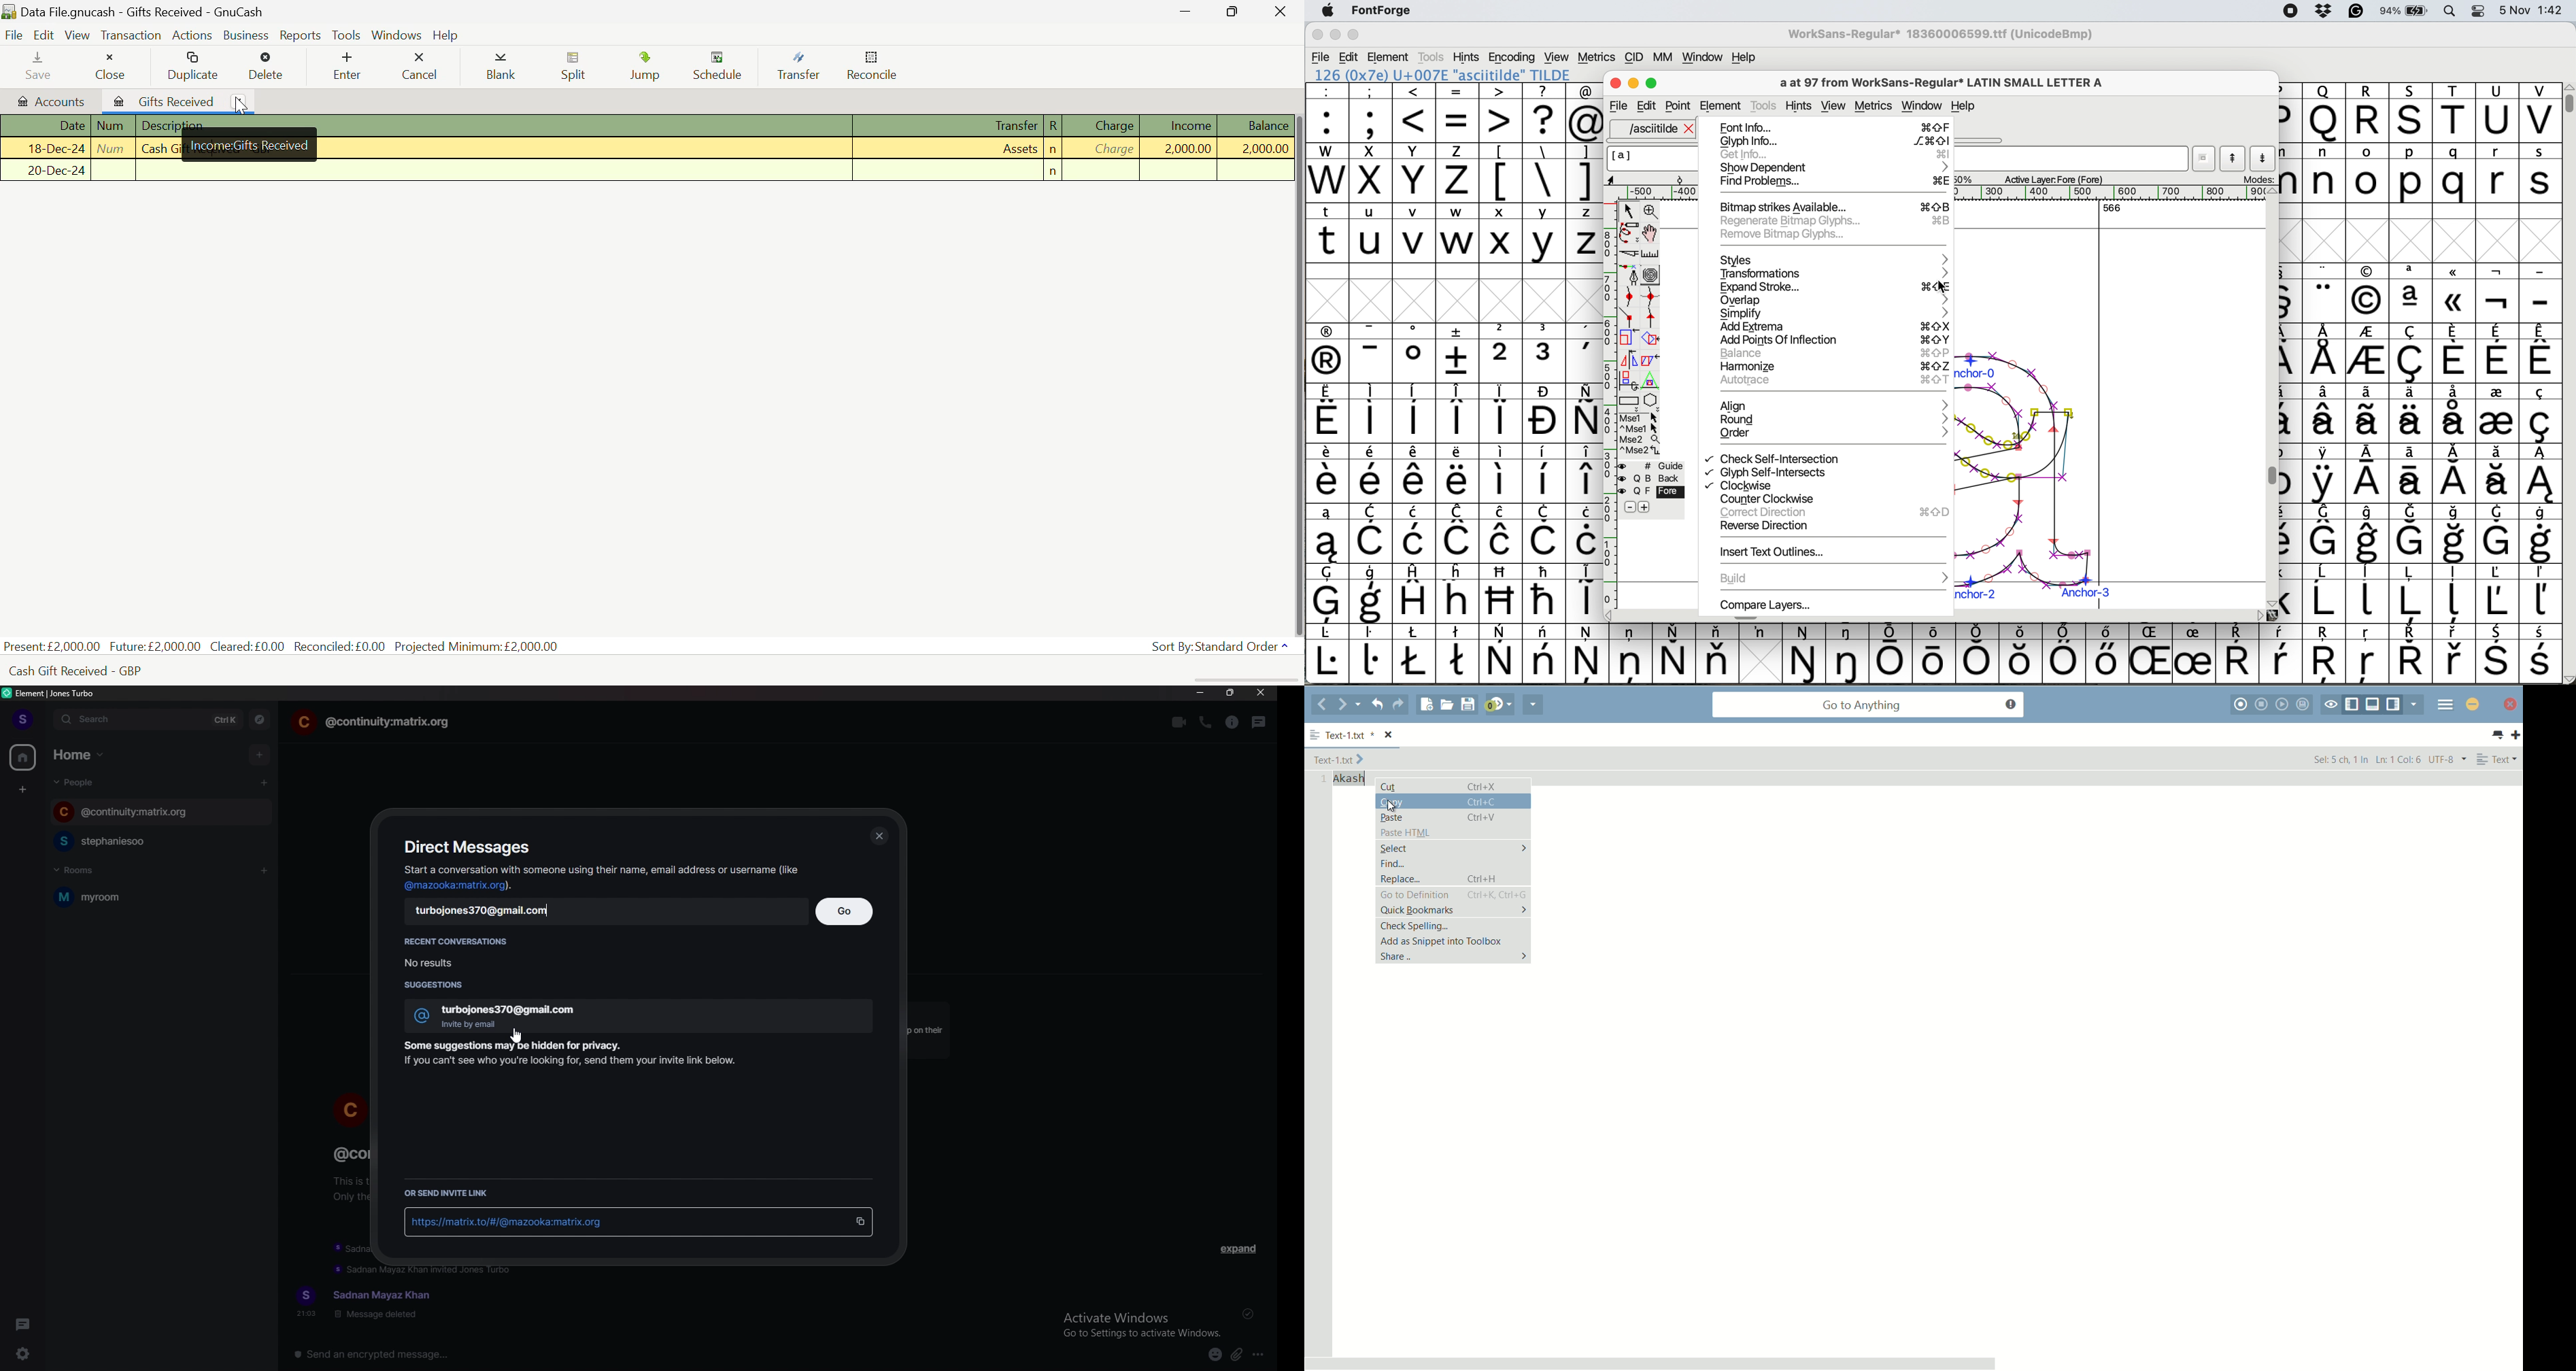  What do you see at coordinates (1651, 254) in the screenshot?
I see `measure distance` at bounding box center [1651, 254].